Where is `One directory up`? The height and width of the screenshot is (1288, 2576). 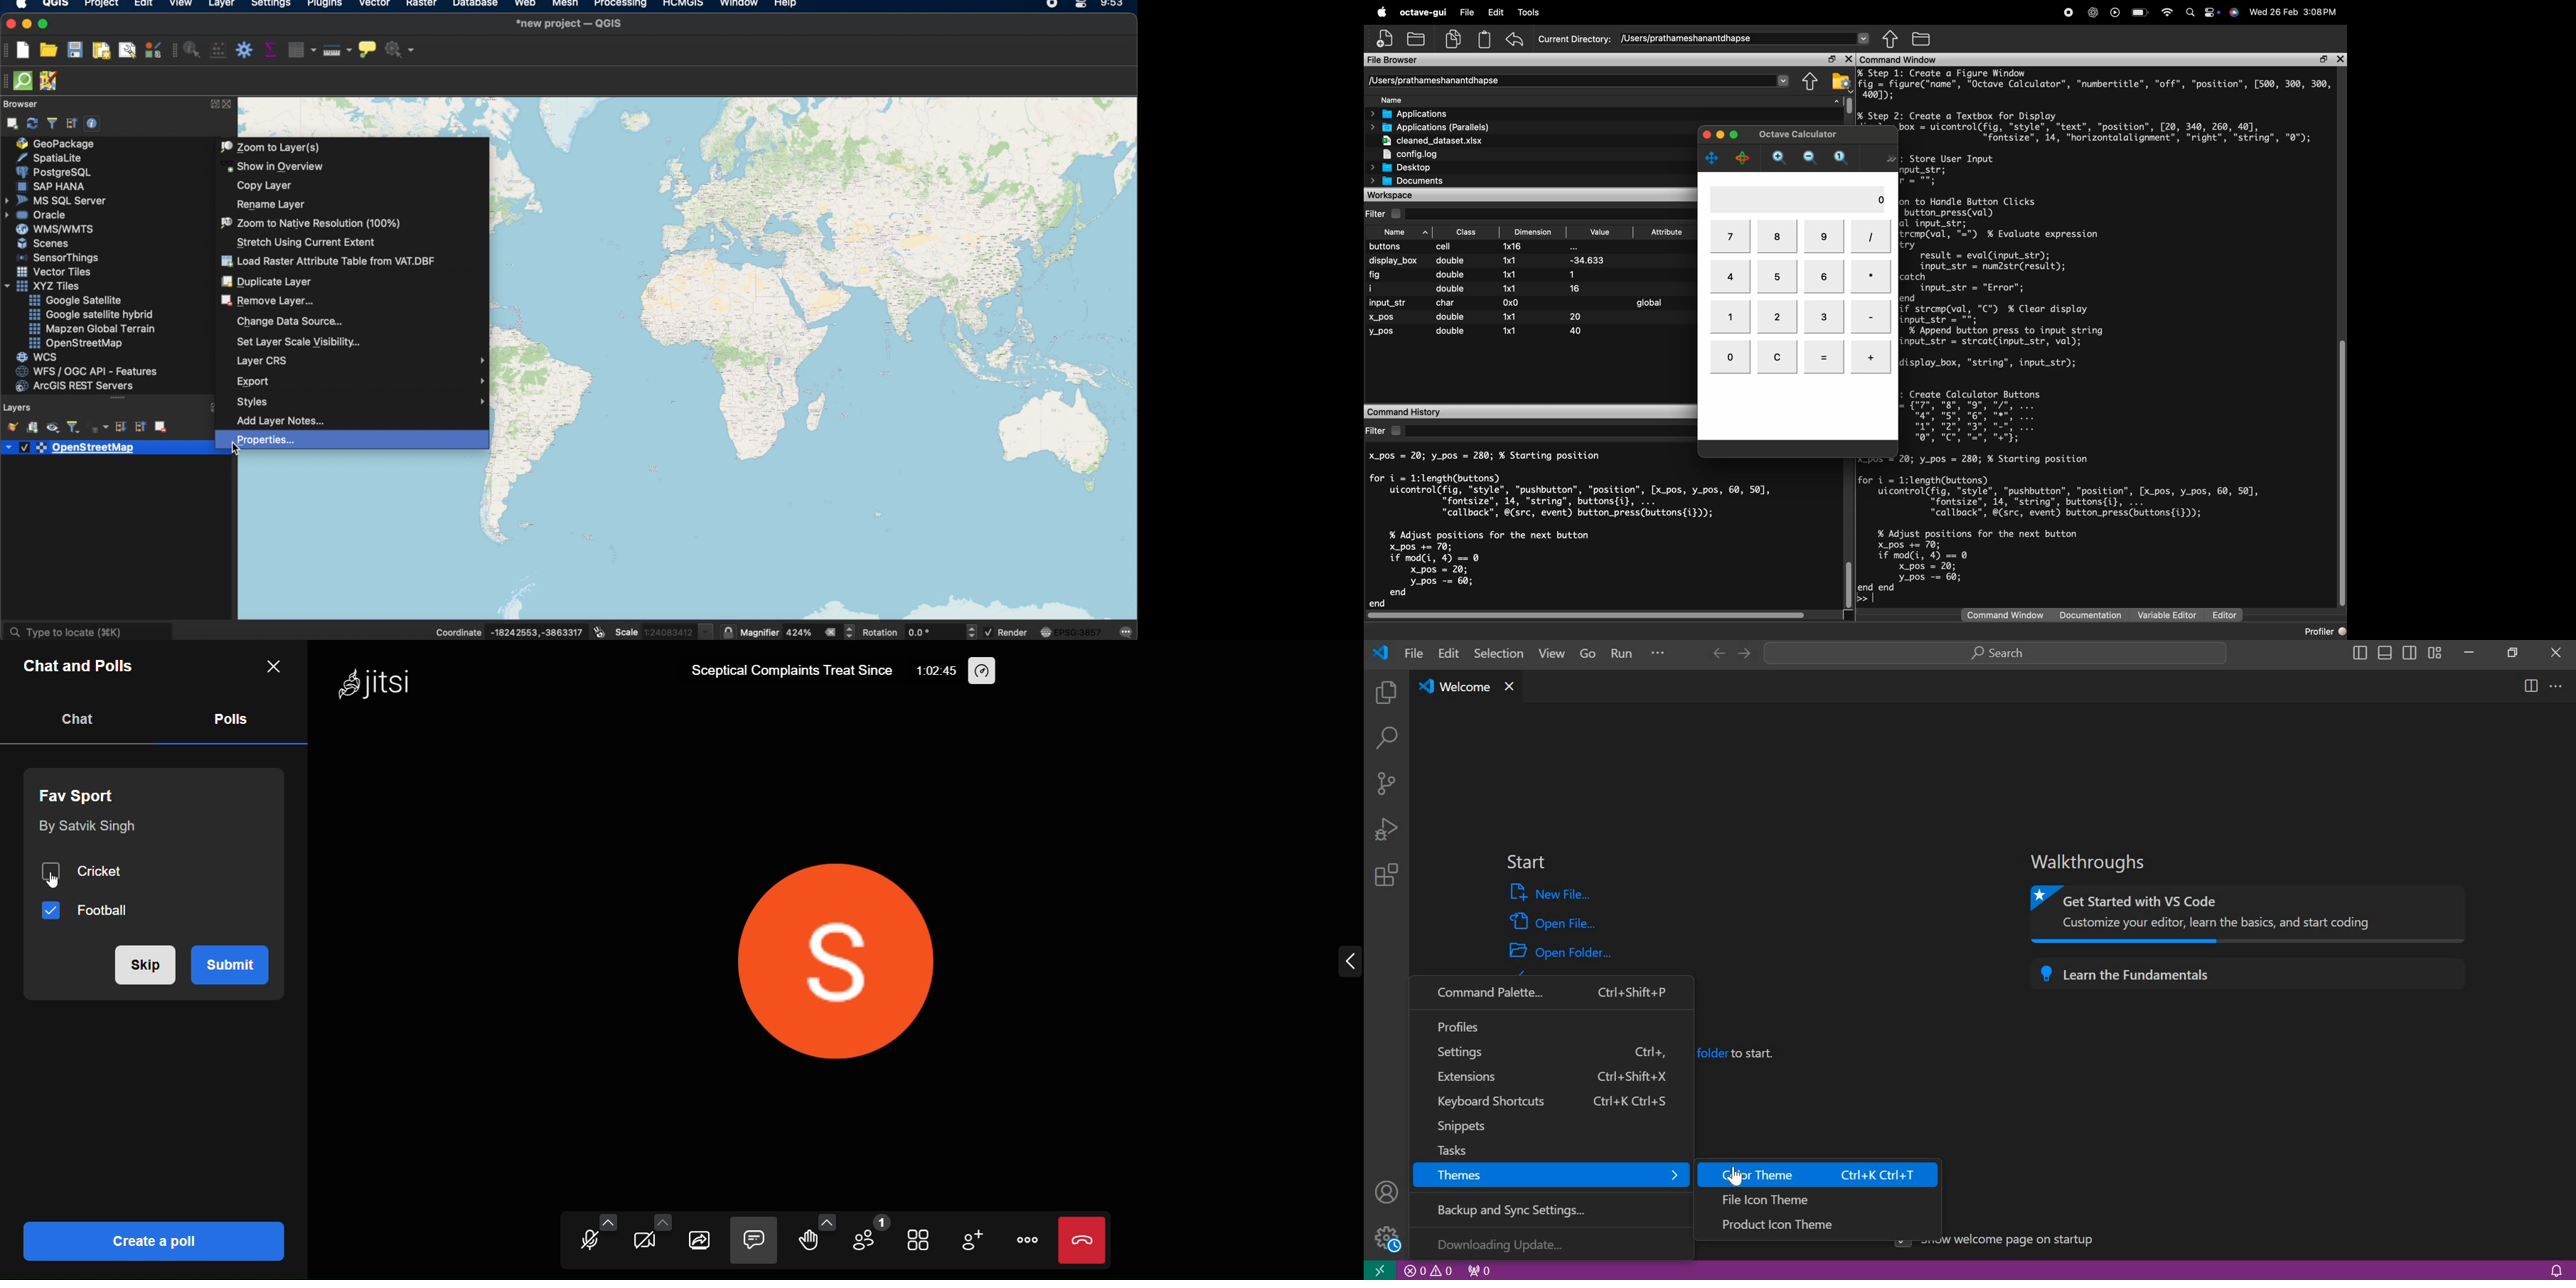 One directory up is located at coordinates (1921, 39).